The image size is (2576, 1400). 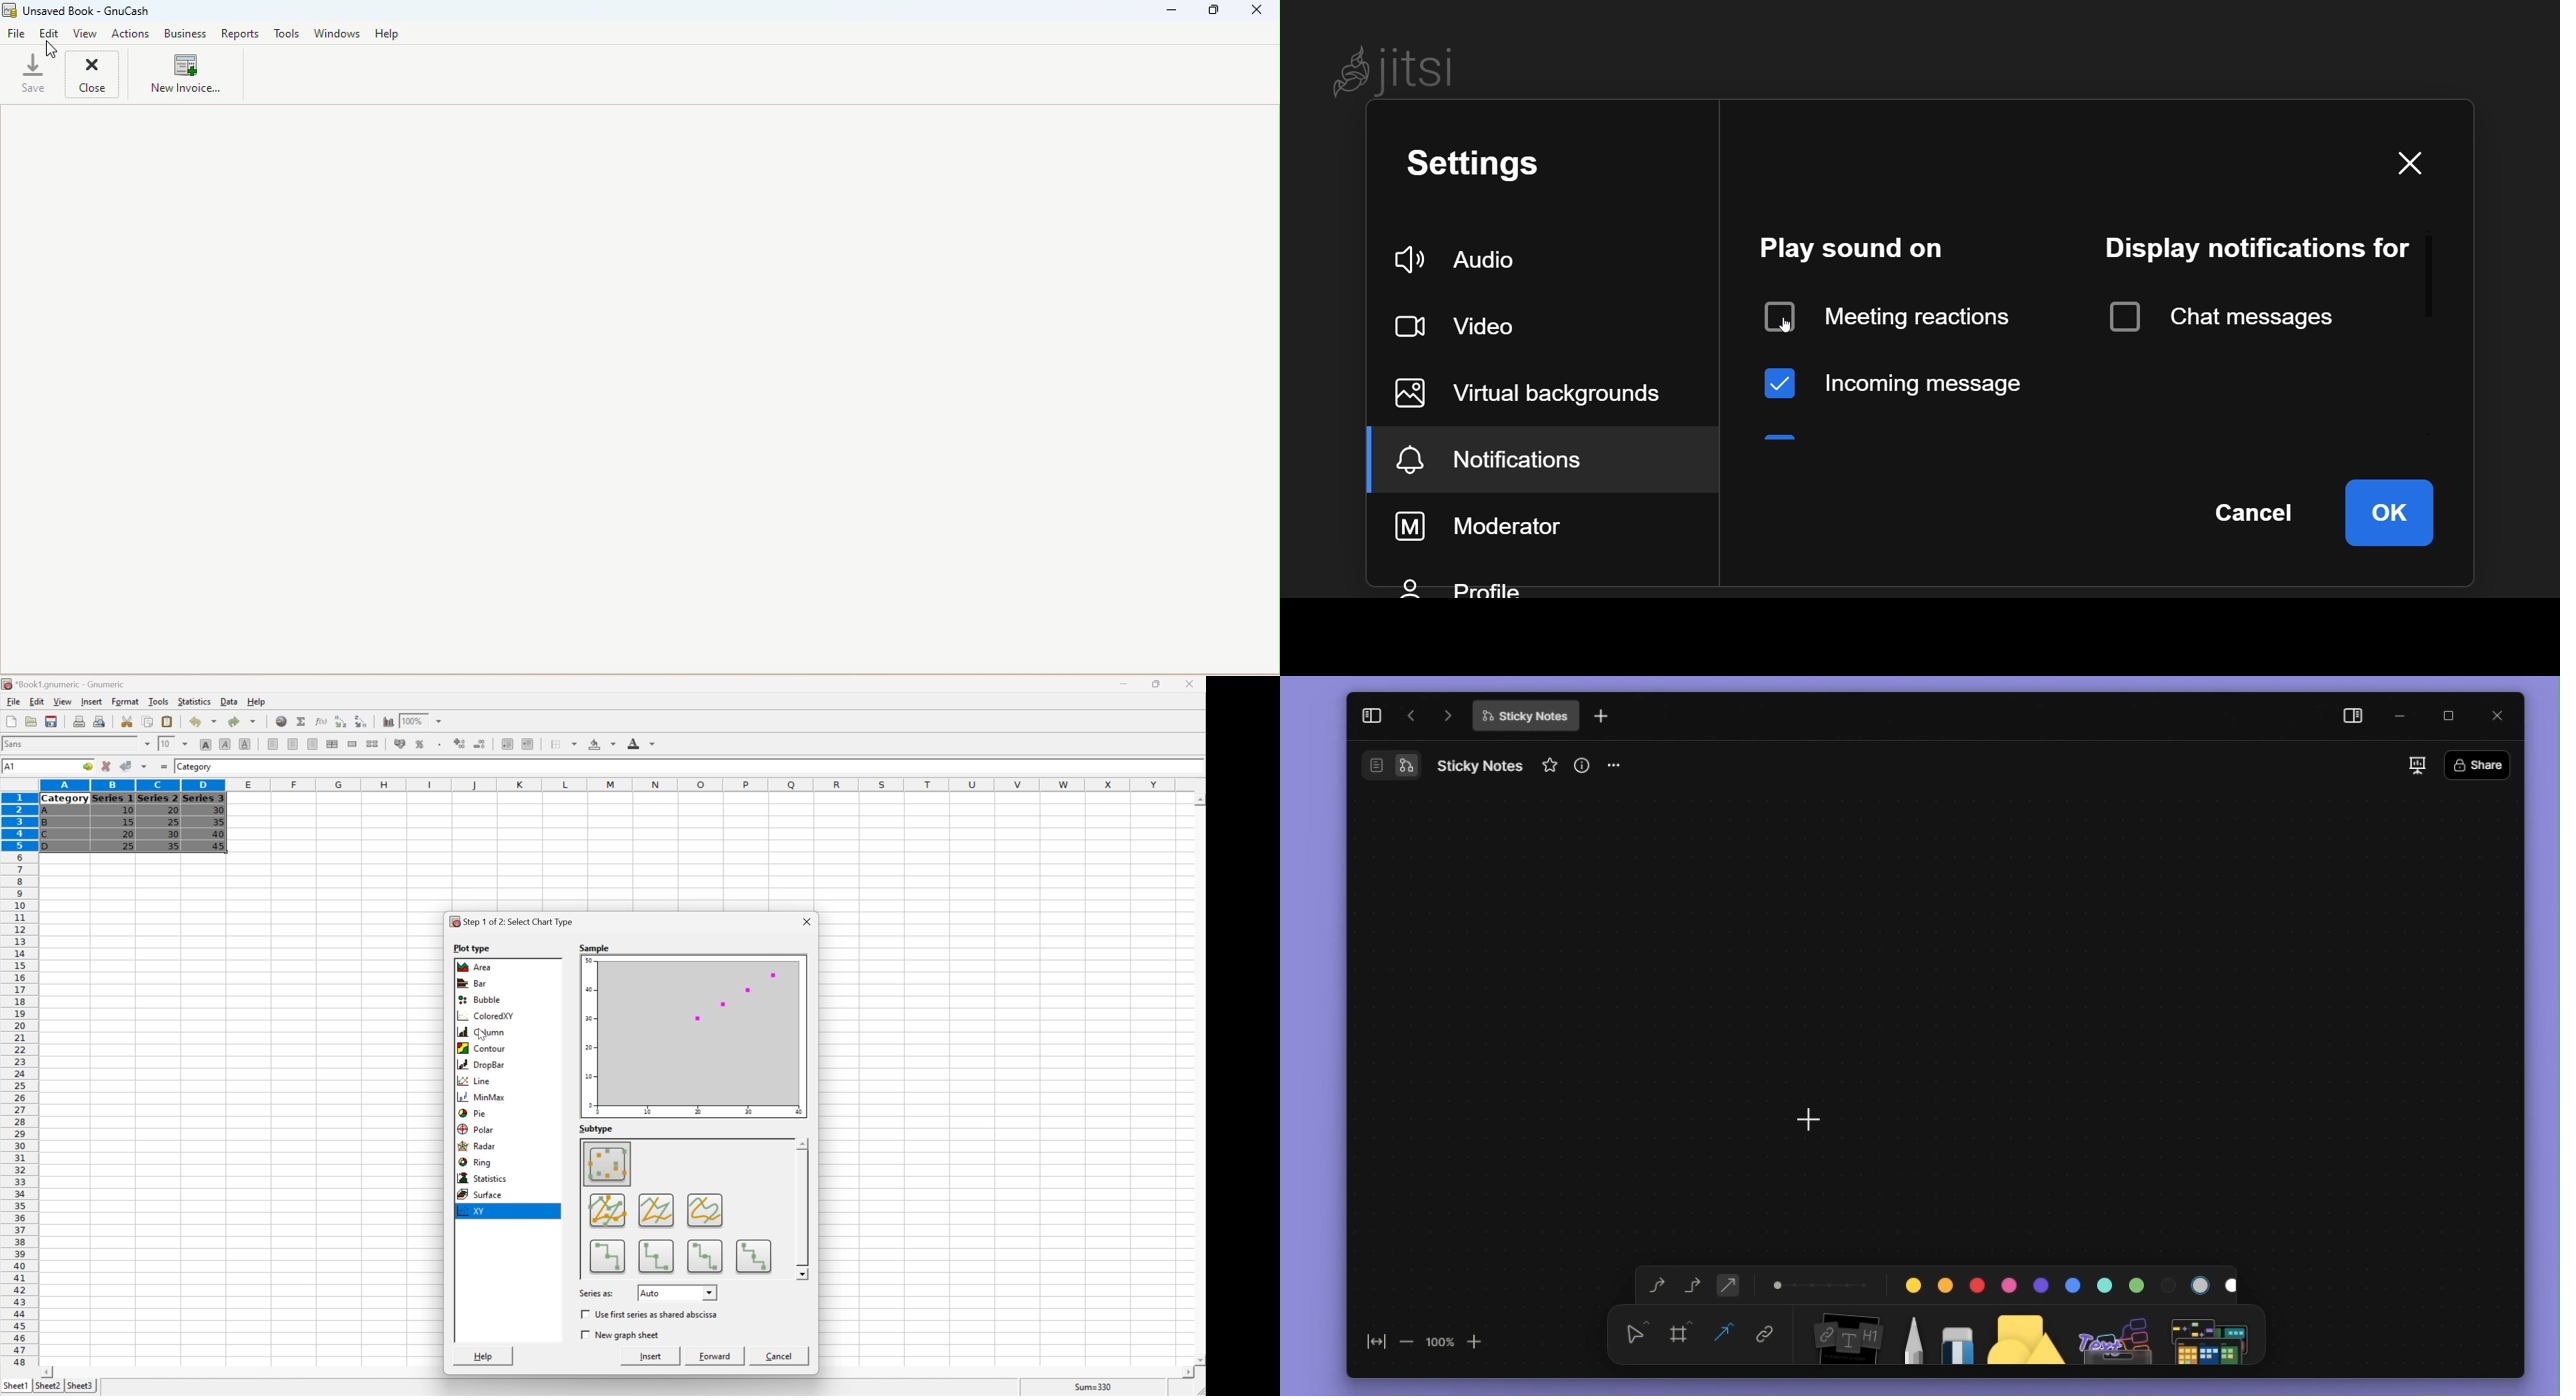 What do you see at coordinates (527, 745) in the screenshot?
I see `Increase indent, and align the contents to the left` at bounding box center [527, 745].